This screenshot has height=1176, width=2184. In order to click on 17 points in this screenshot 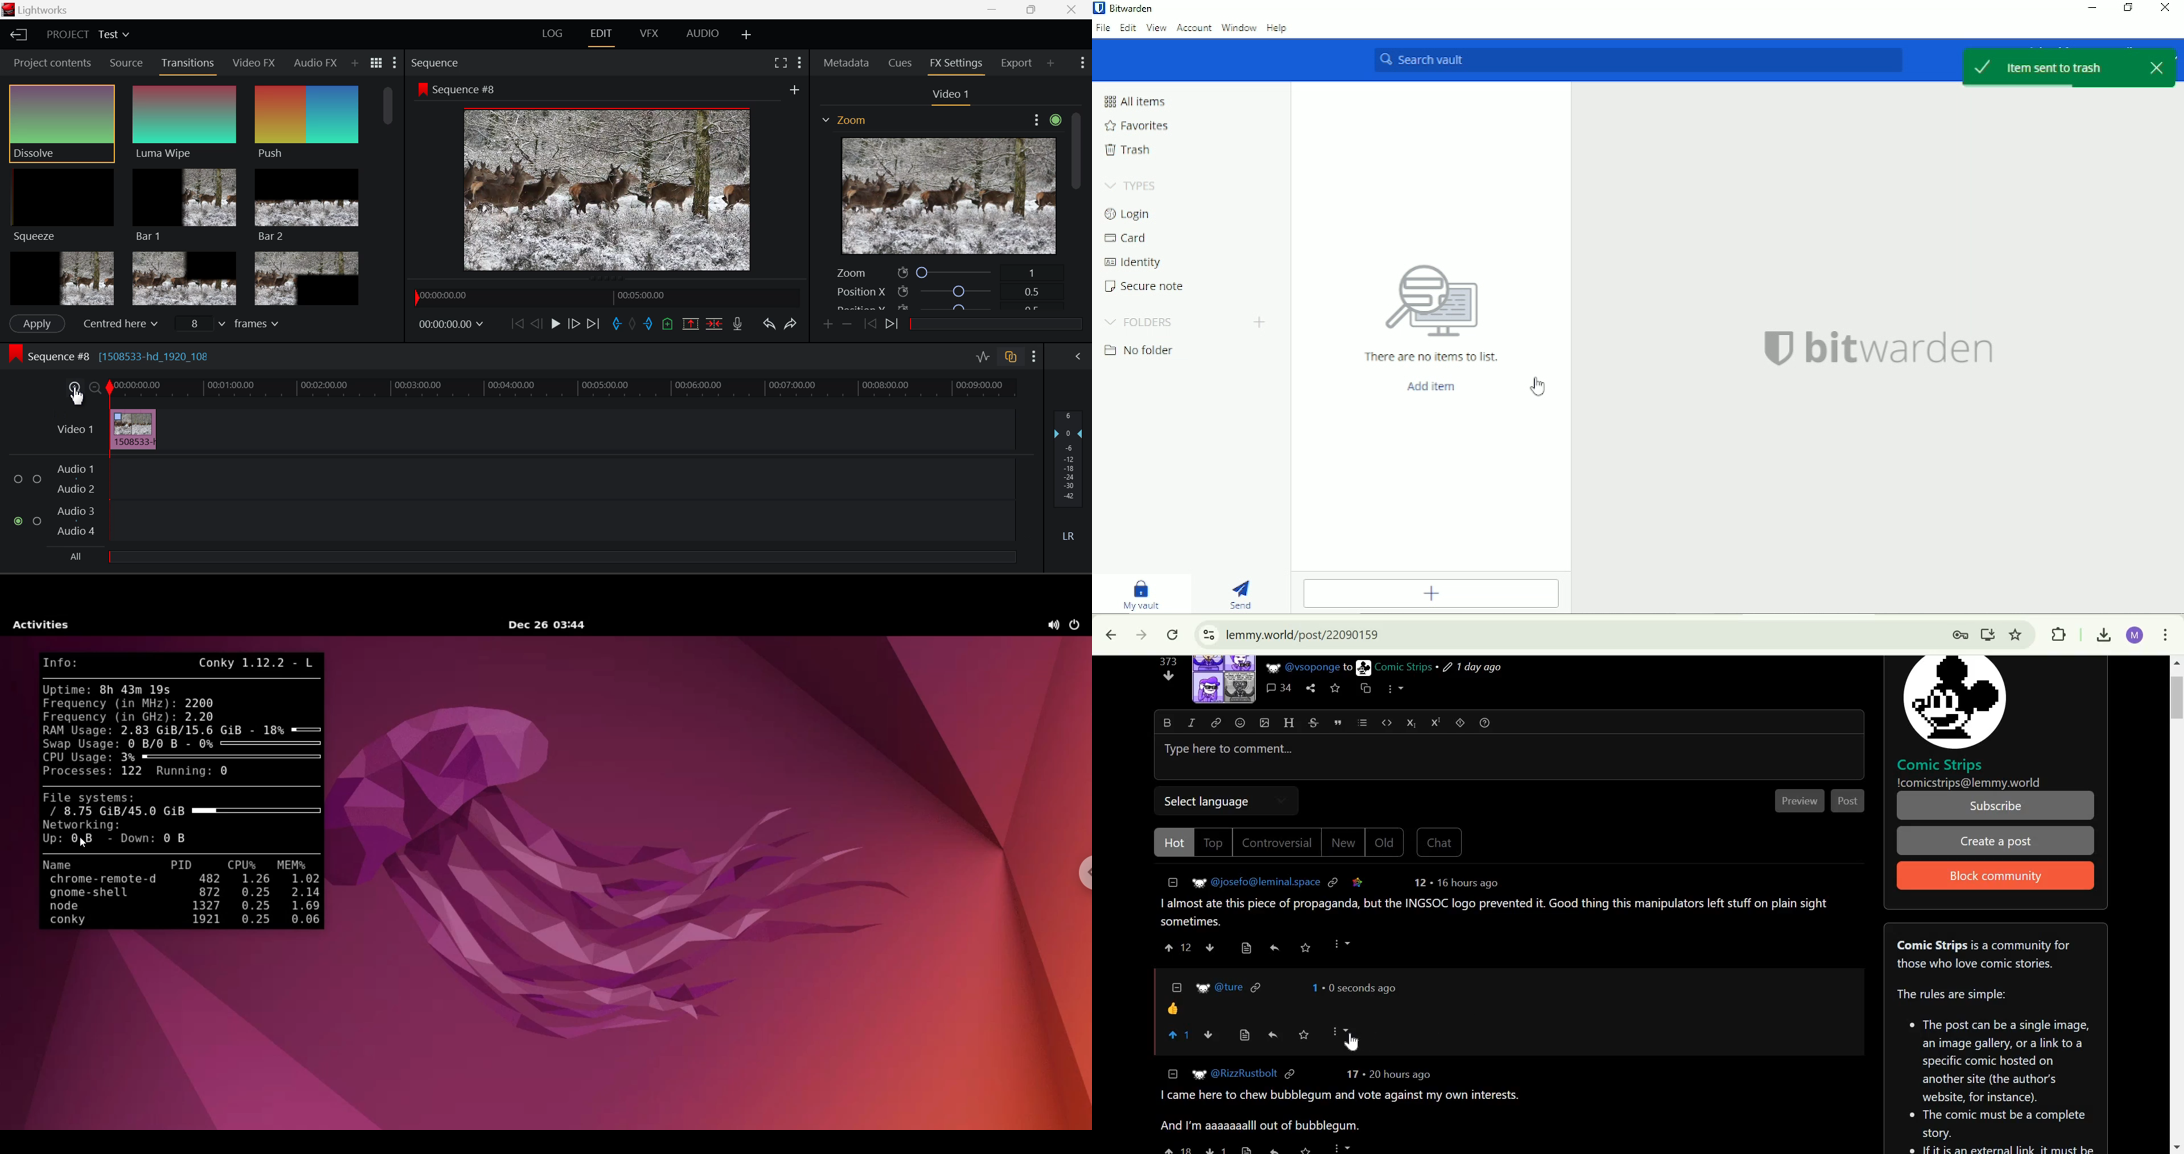, I will do `click(1352, 1074)`.